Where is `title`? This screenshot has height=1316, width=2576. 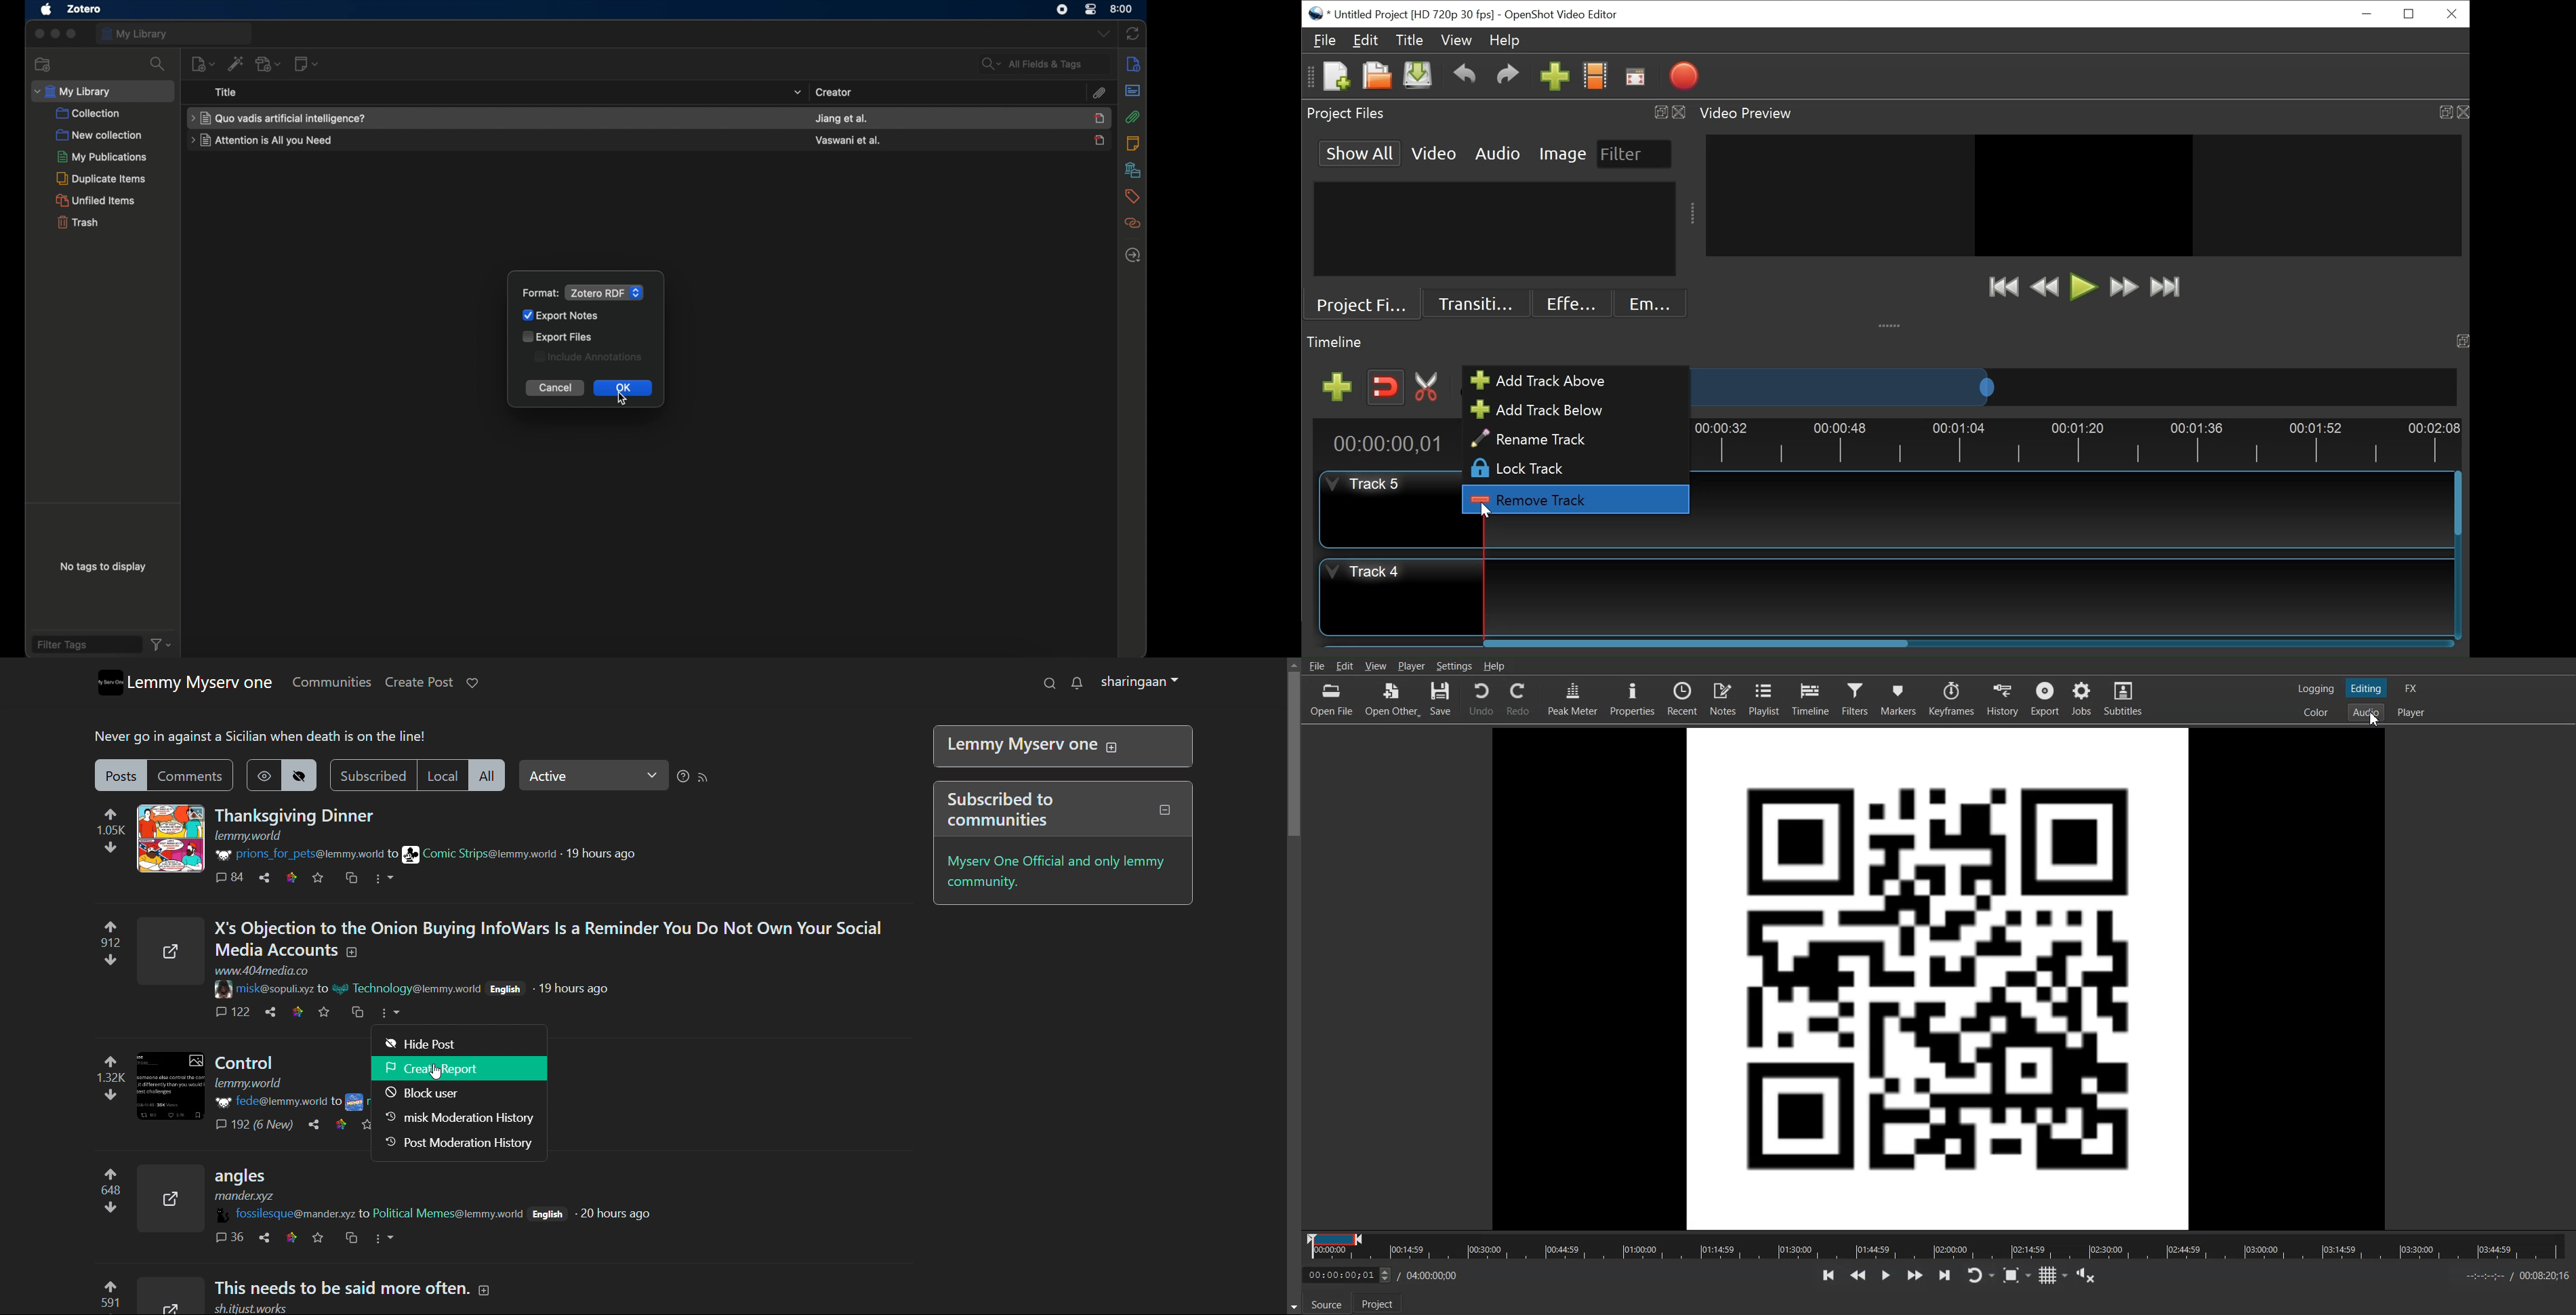
title is located at coordinates (226, 92).